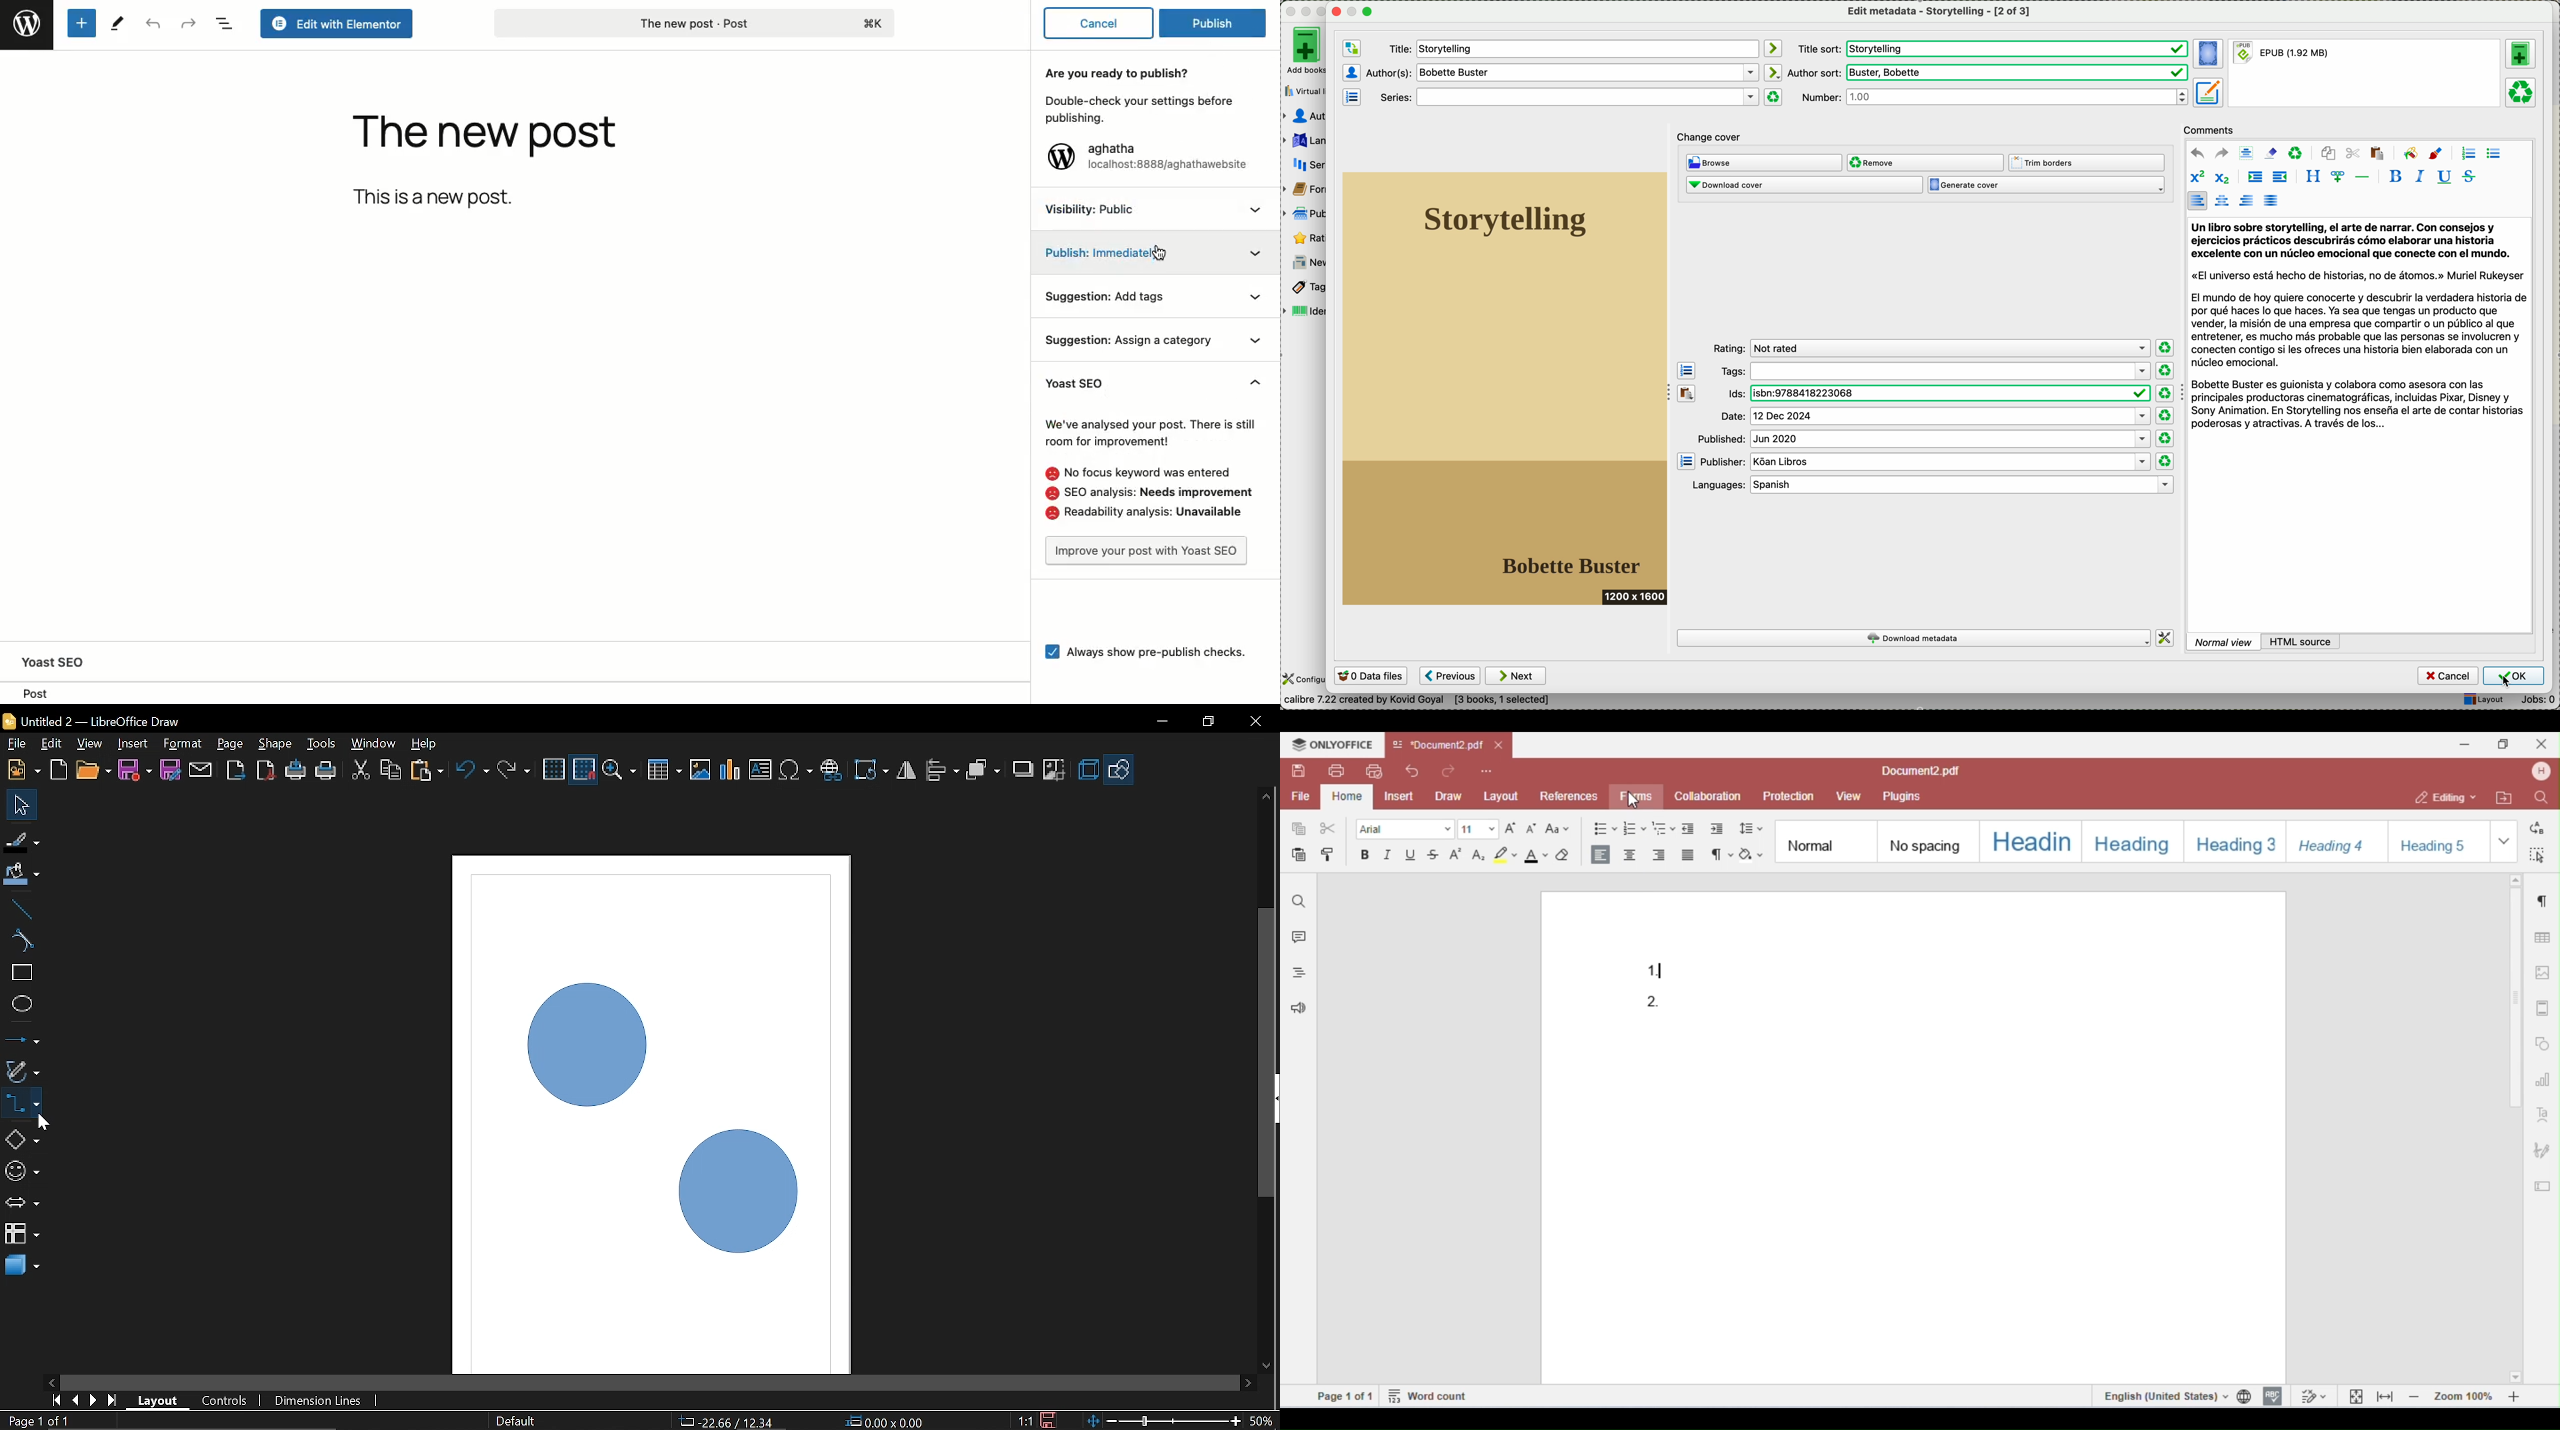 The image size is (2576, 1456). I want to click on Are you ready to publish?, so click(1118, 74).